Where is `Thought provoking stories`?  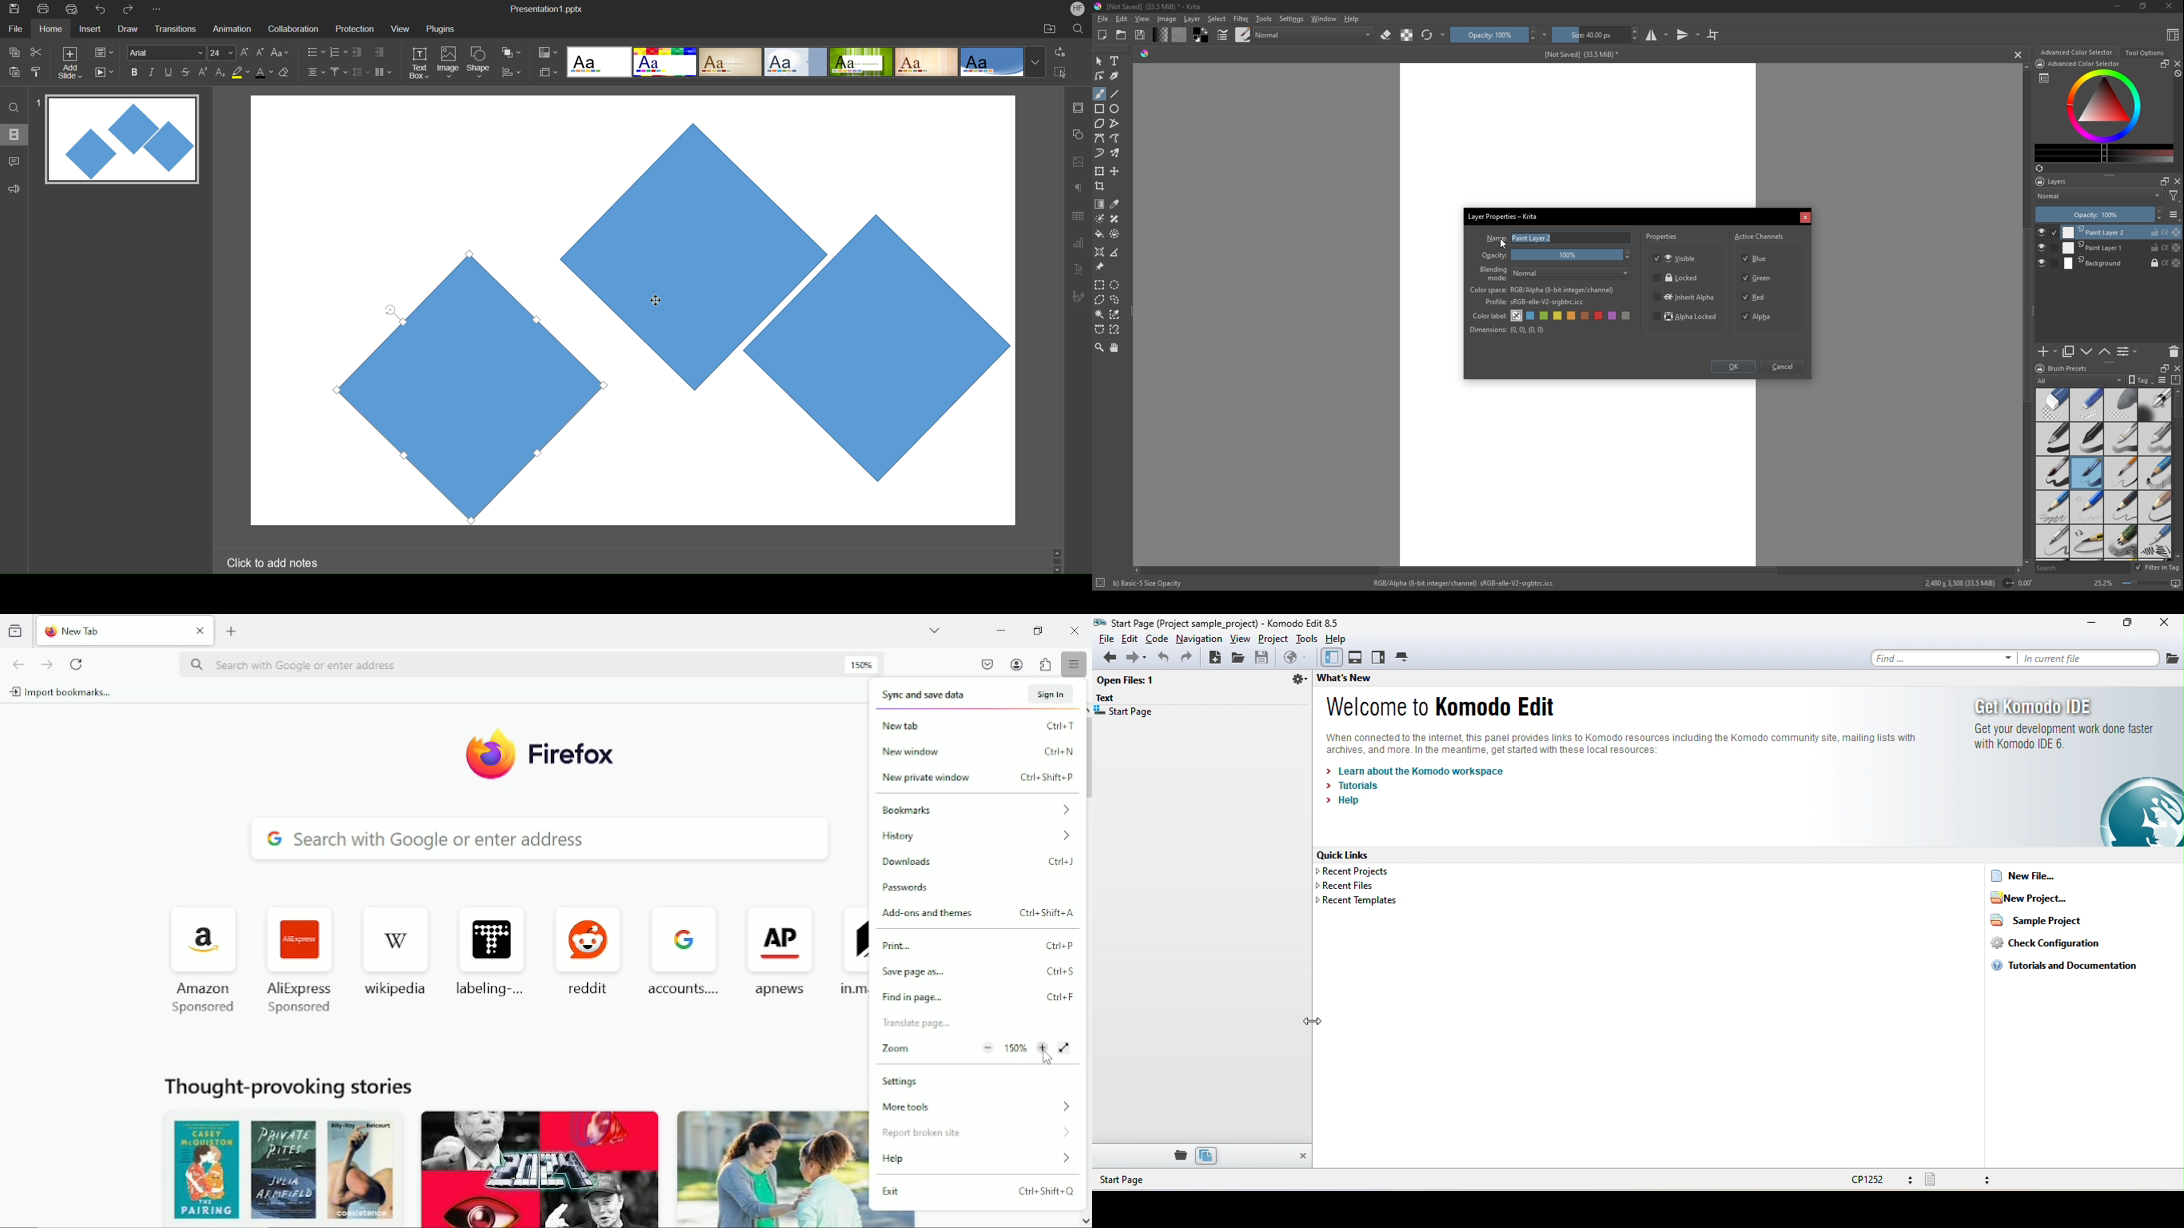
Thought provoking stories is located at coordinates (288, 1083).